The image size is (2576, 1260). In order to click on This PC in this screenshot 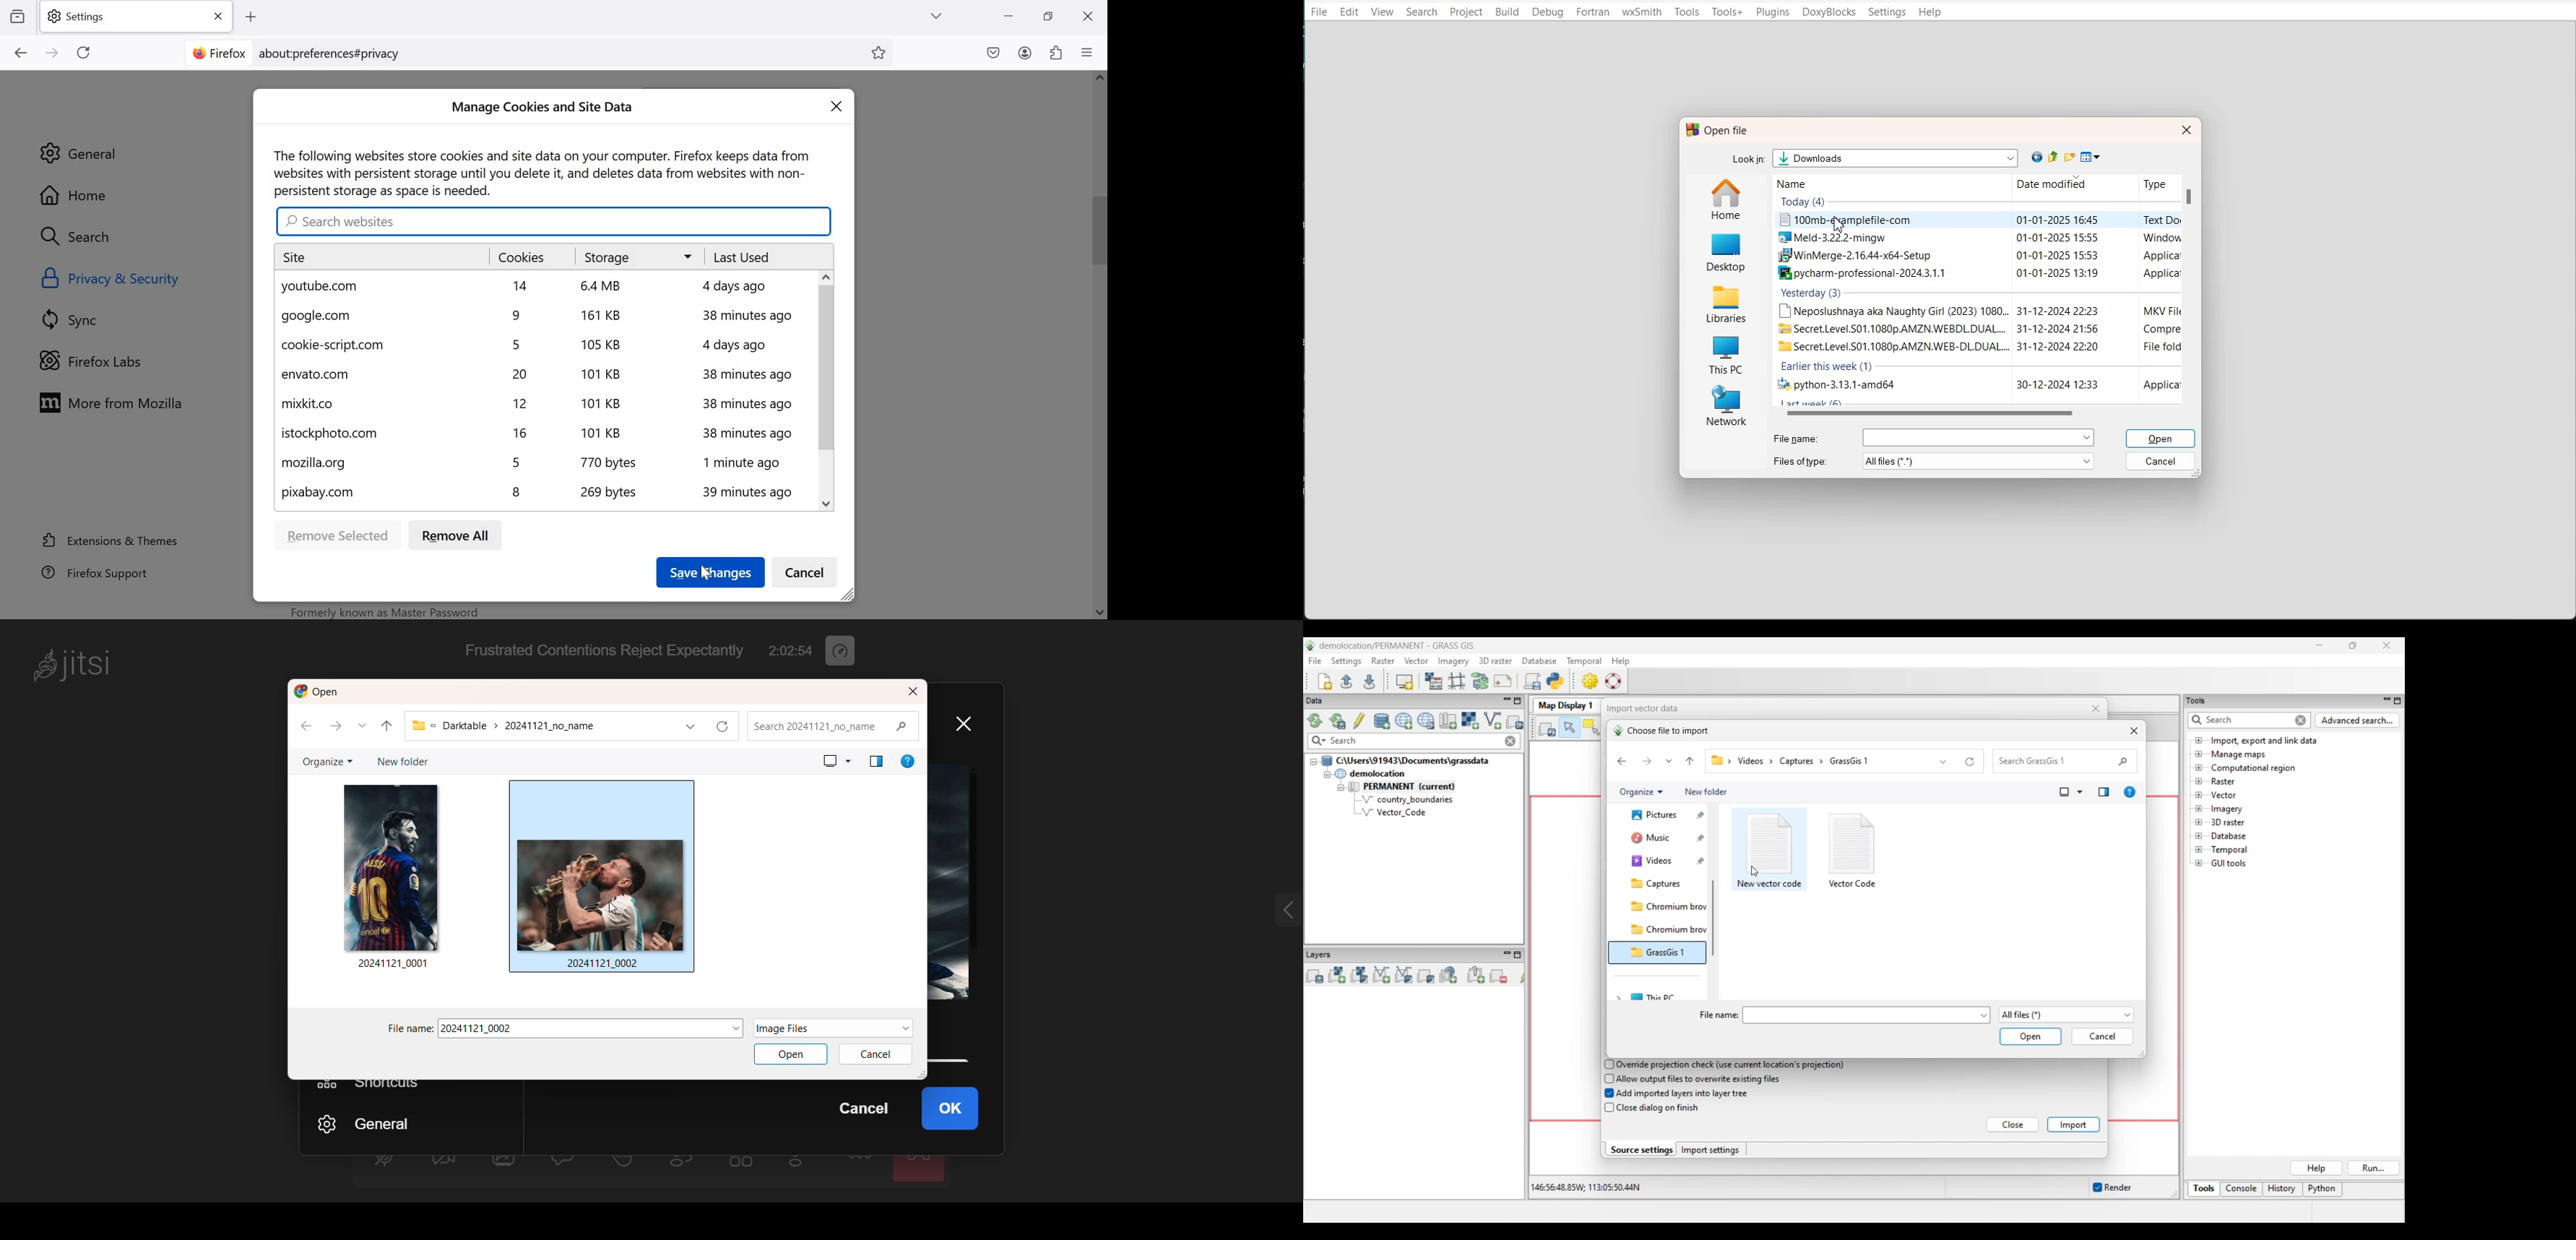, I will do `click(1725, 352)`.